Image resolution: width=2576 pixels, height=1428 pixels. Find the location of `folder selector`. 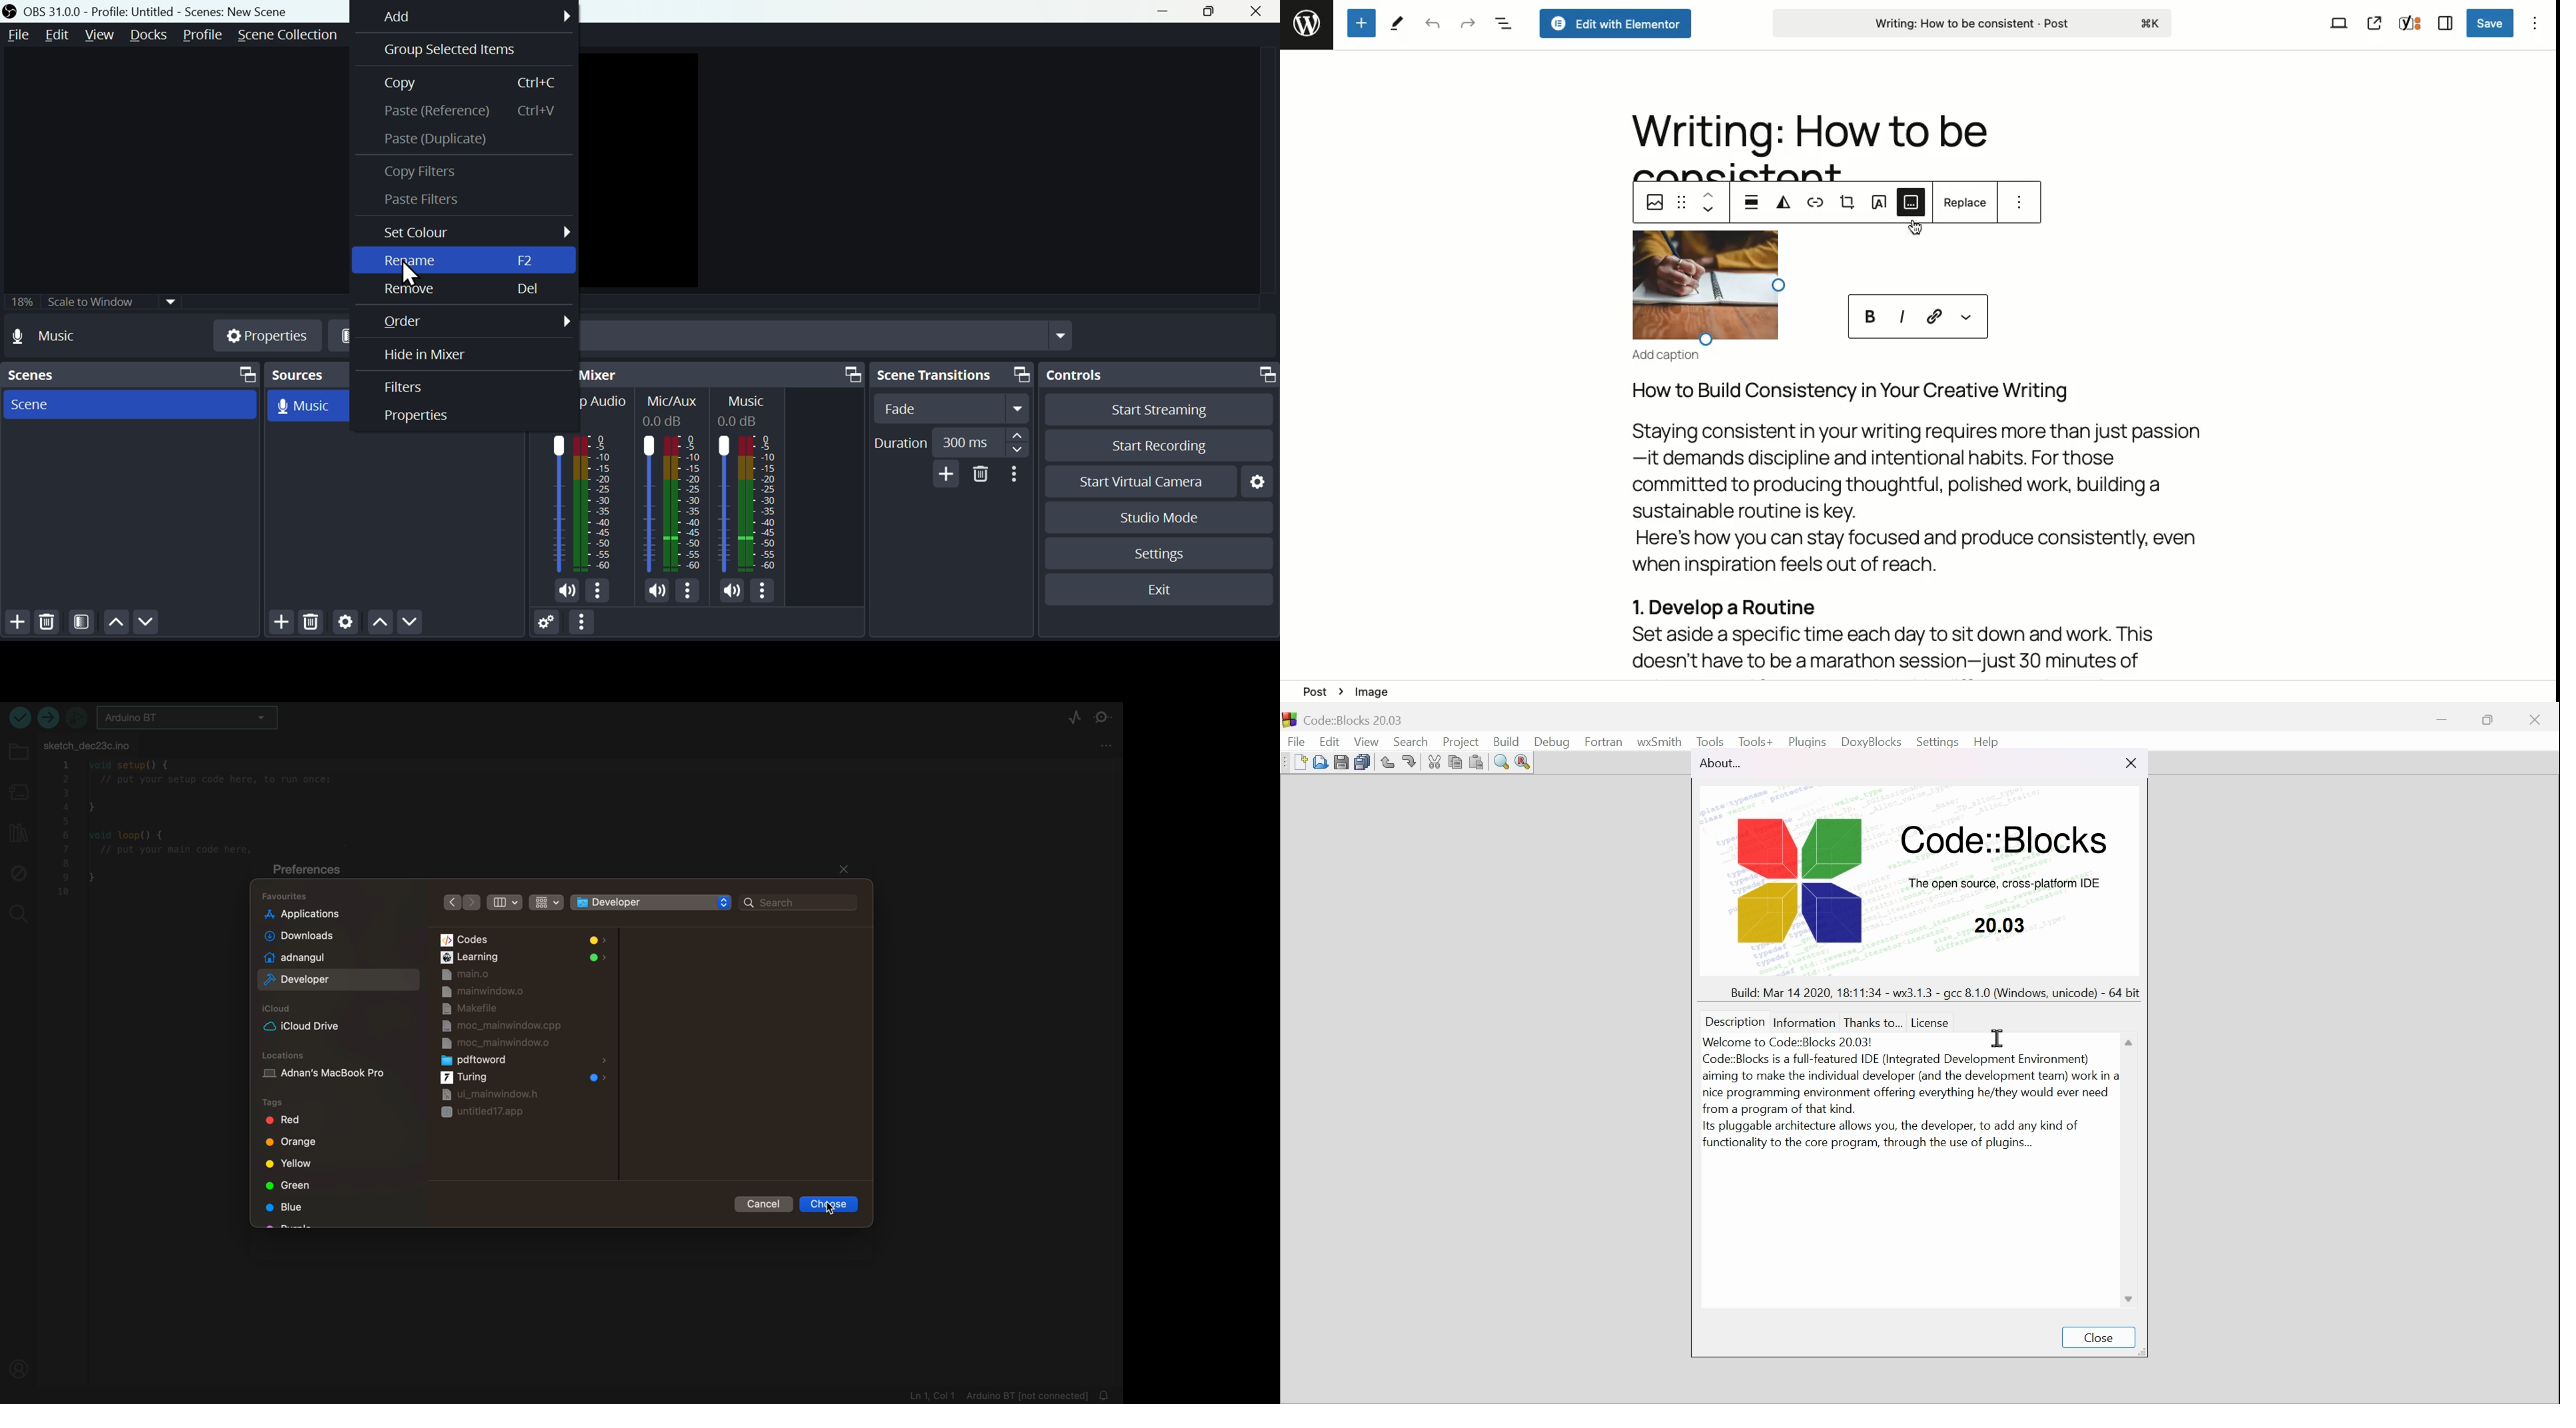

folder selector is located at coordinates (649, 904).